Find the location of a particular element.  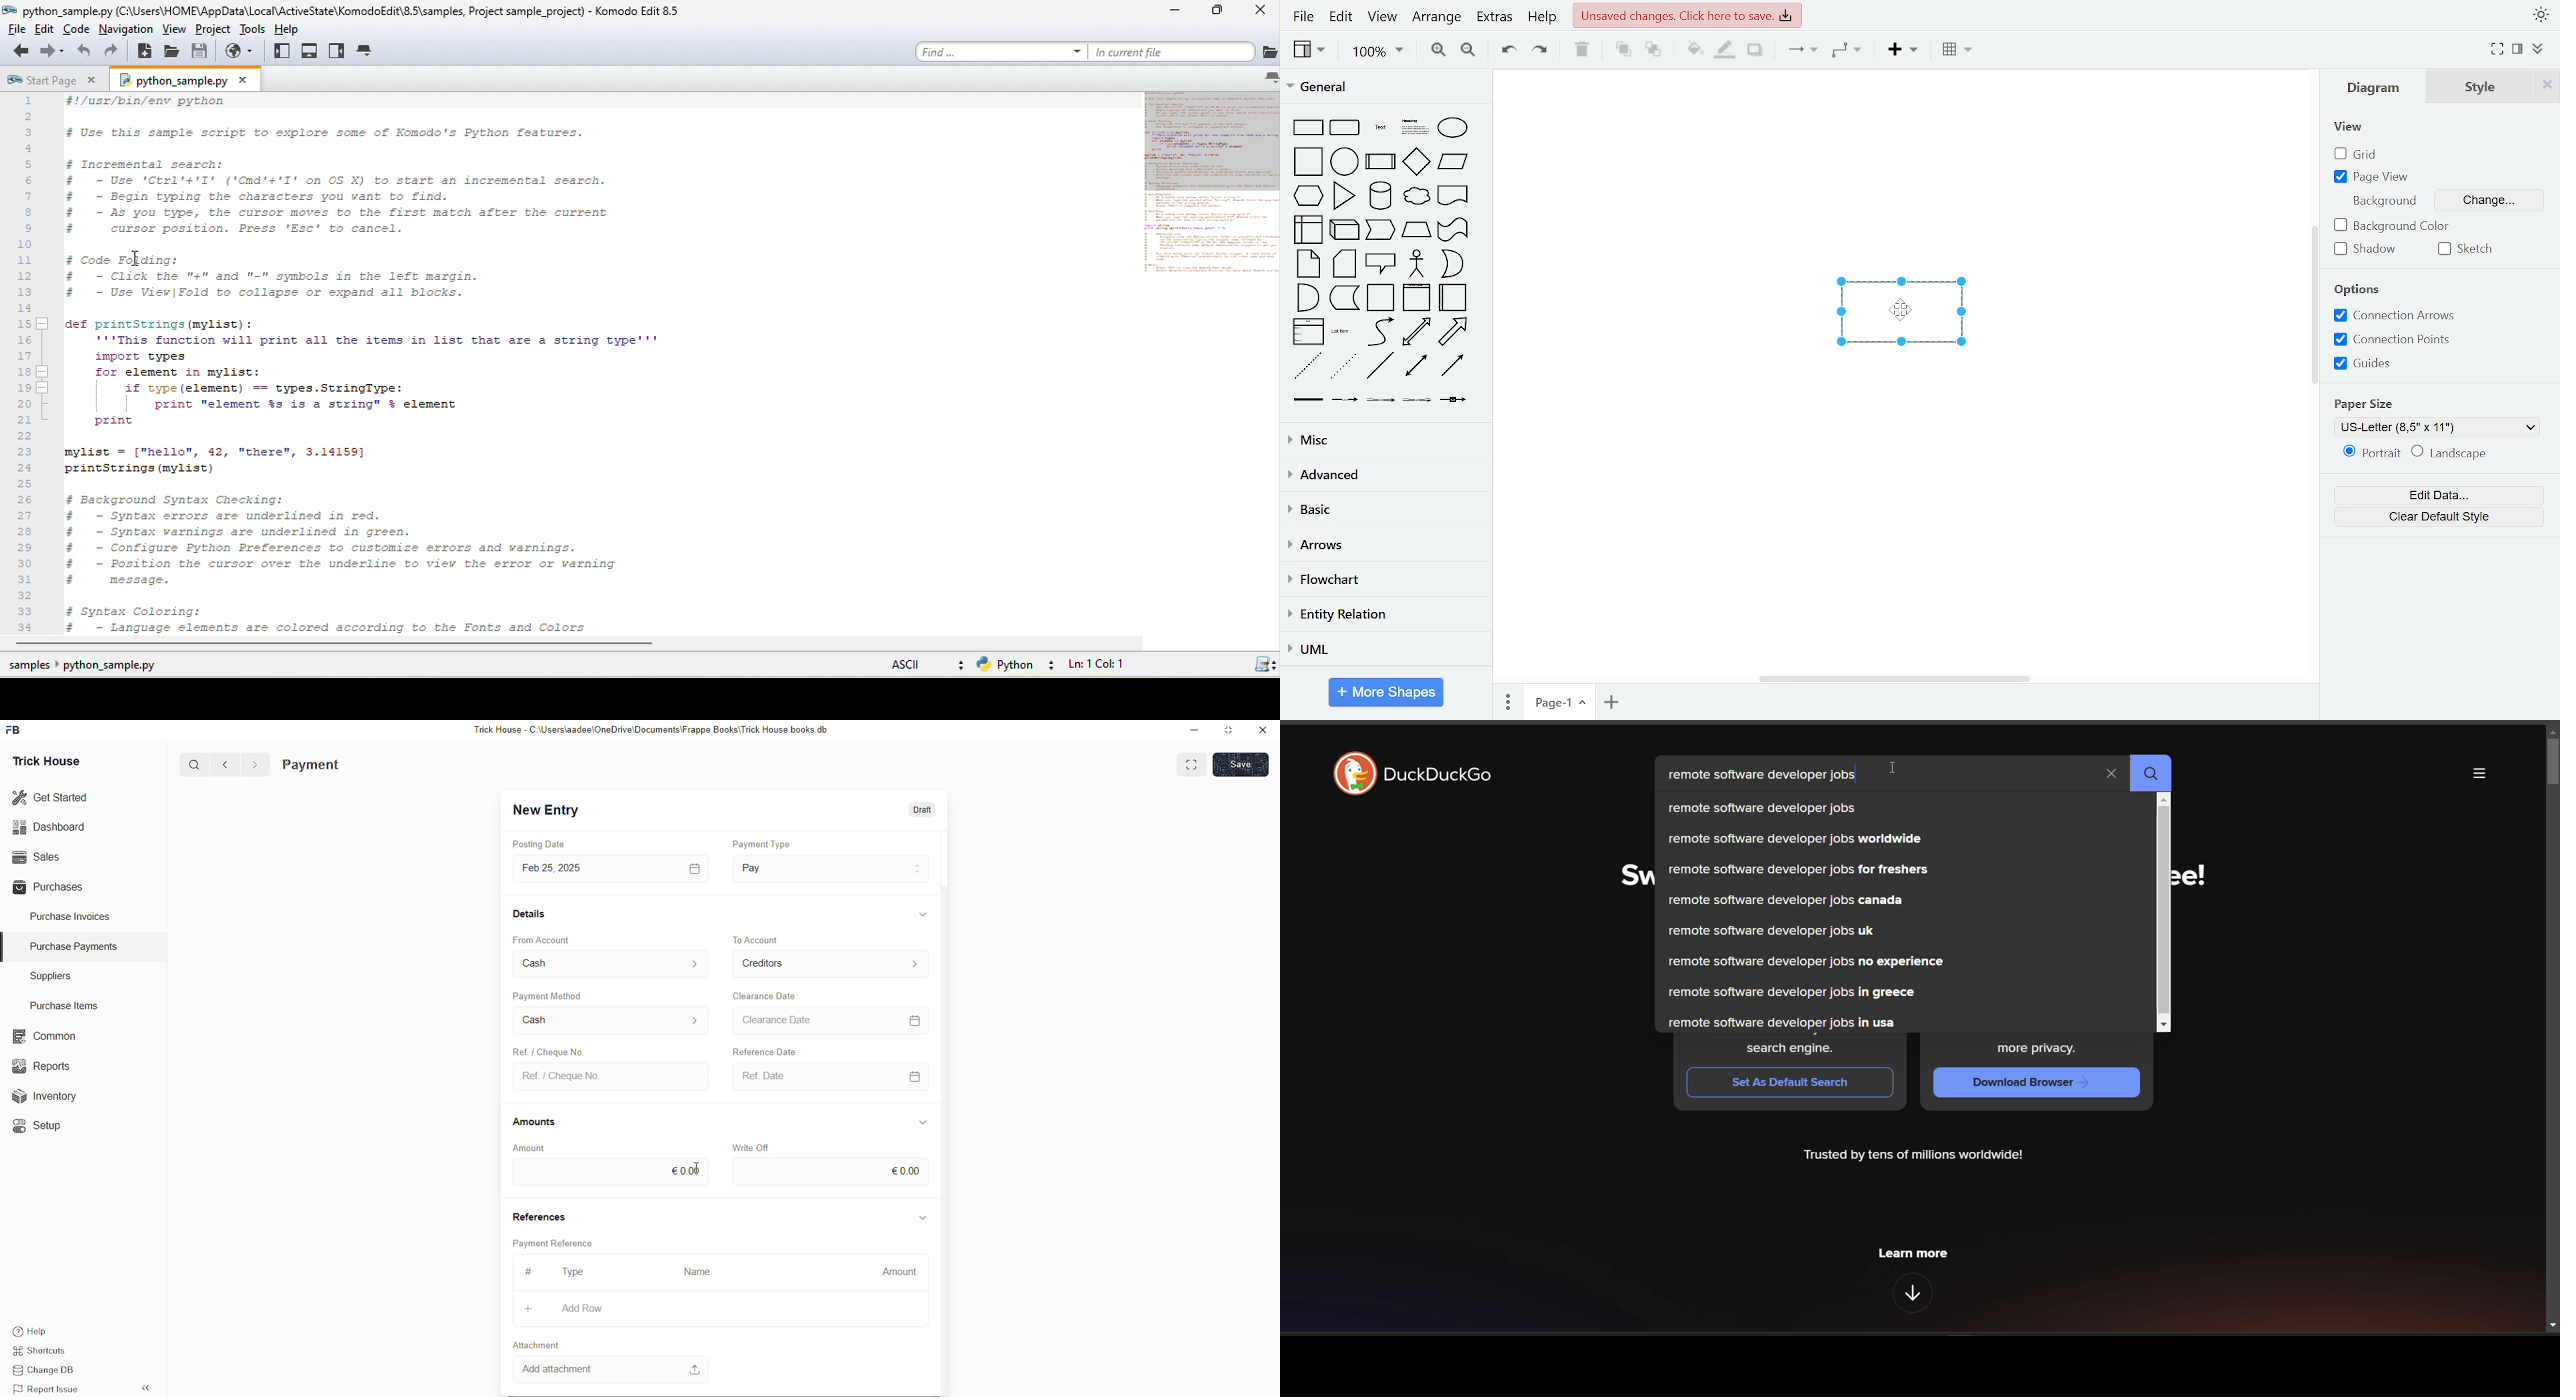

minimize is located at coordinates (1173, 11).